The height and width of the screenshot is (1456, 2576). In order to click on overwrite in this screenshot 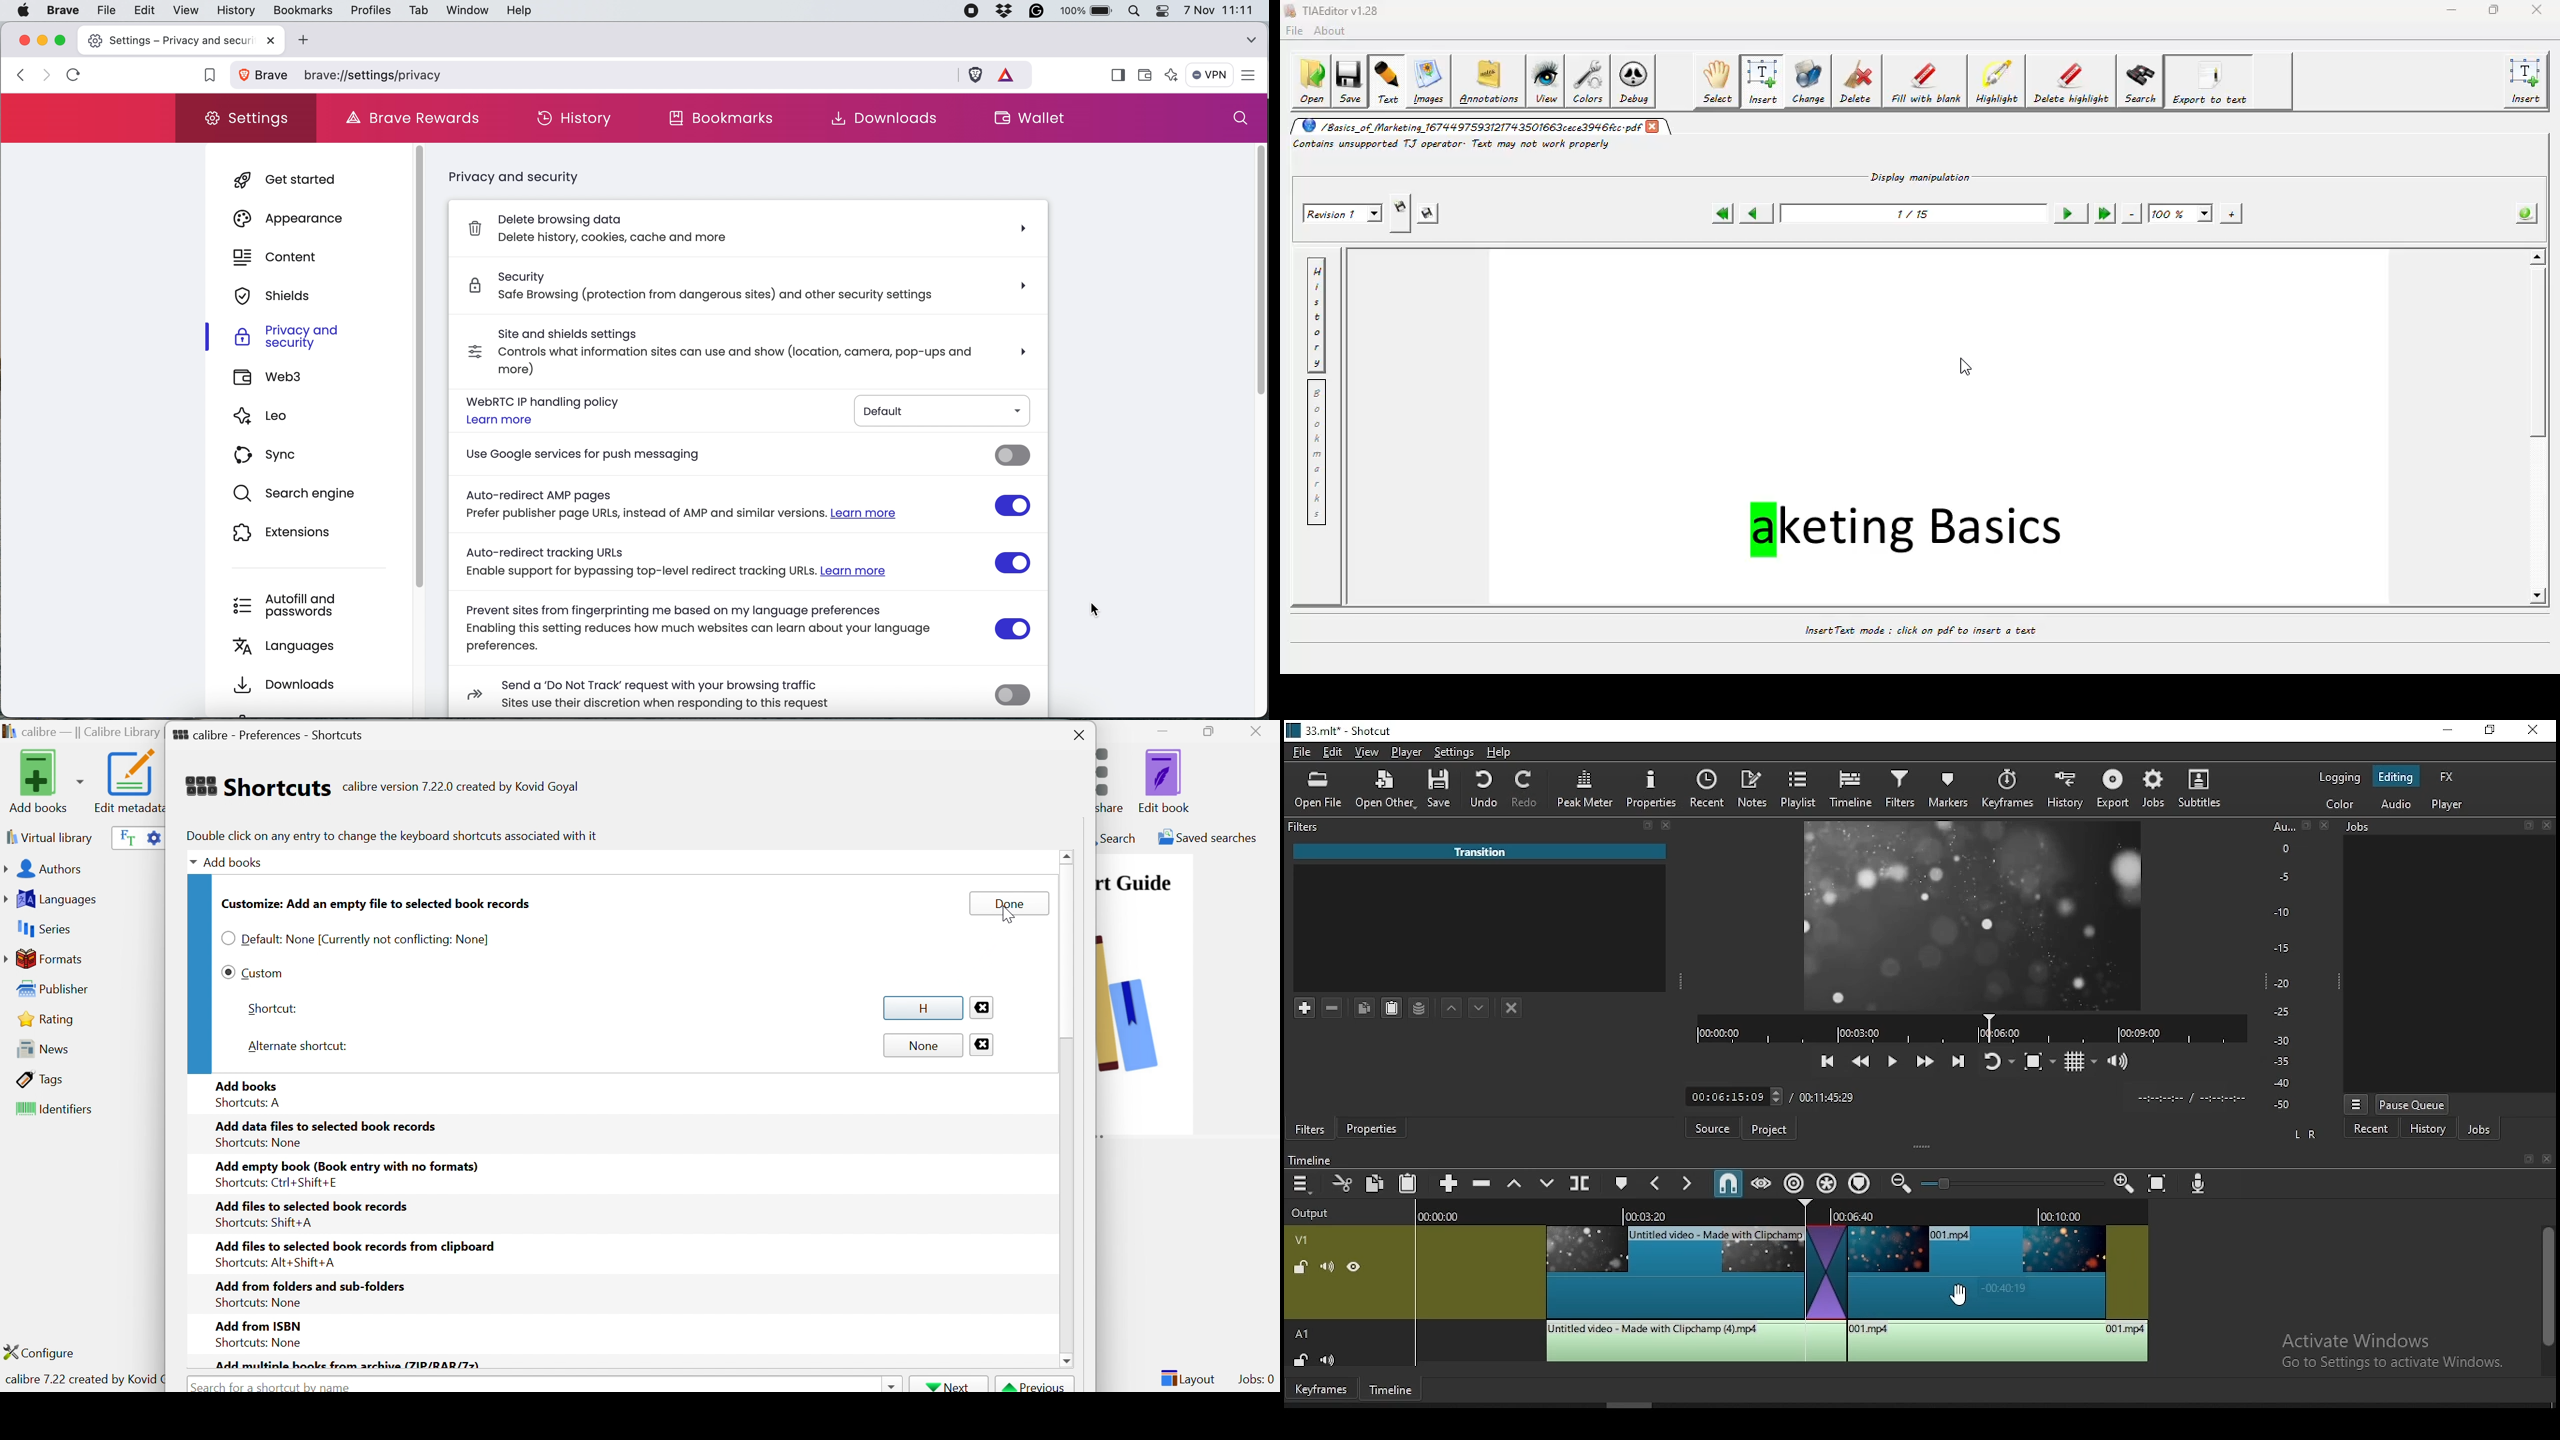, I will do `click(1548, 1184)`.